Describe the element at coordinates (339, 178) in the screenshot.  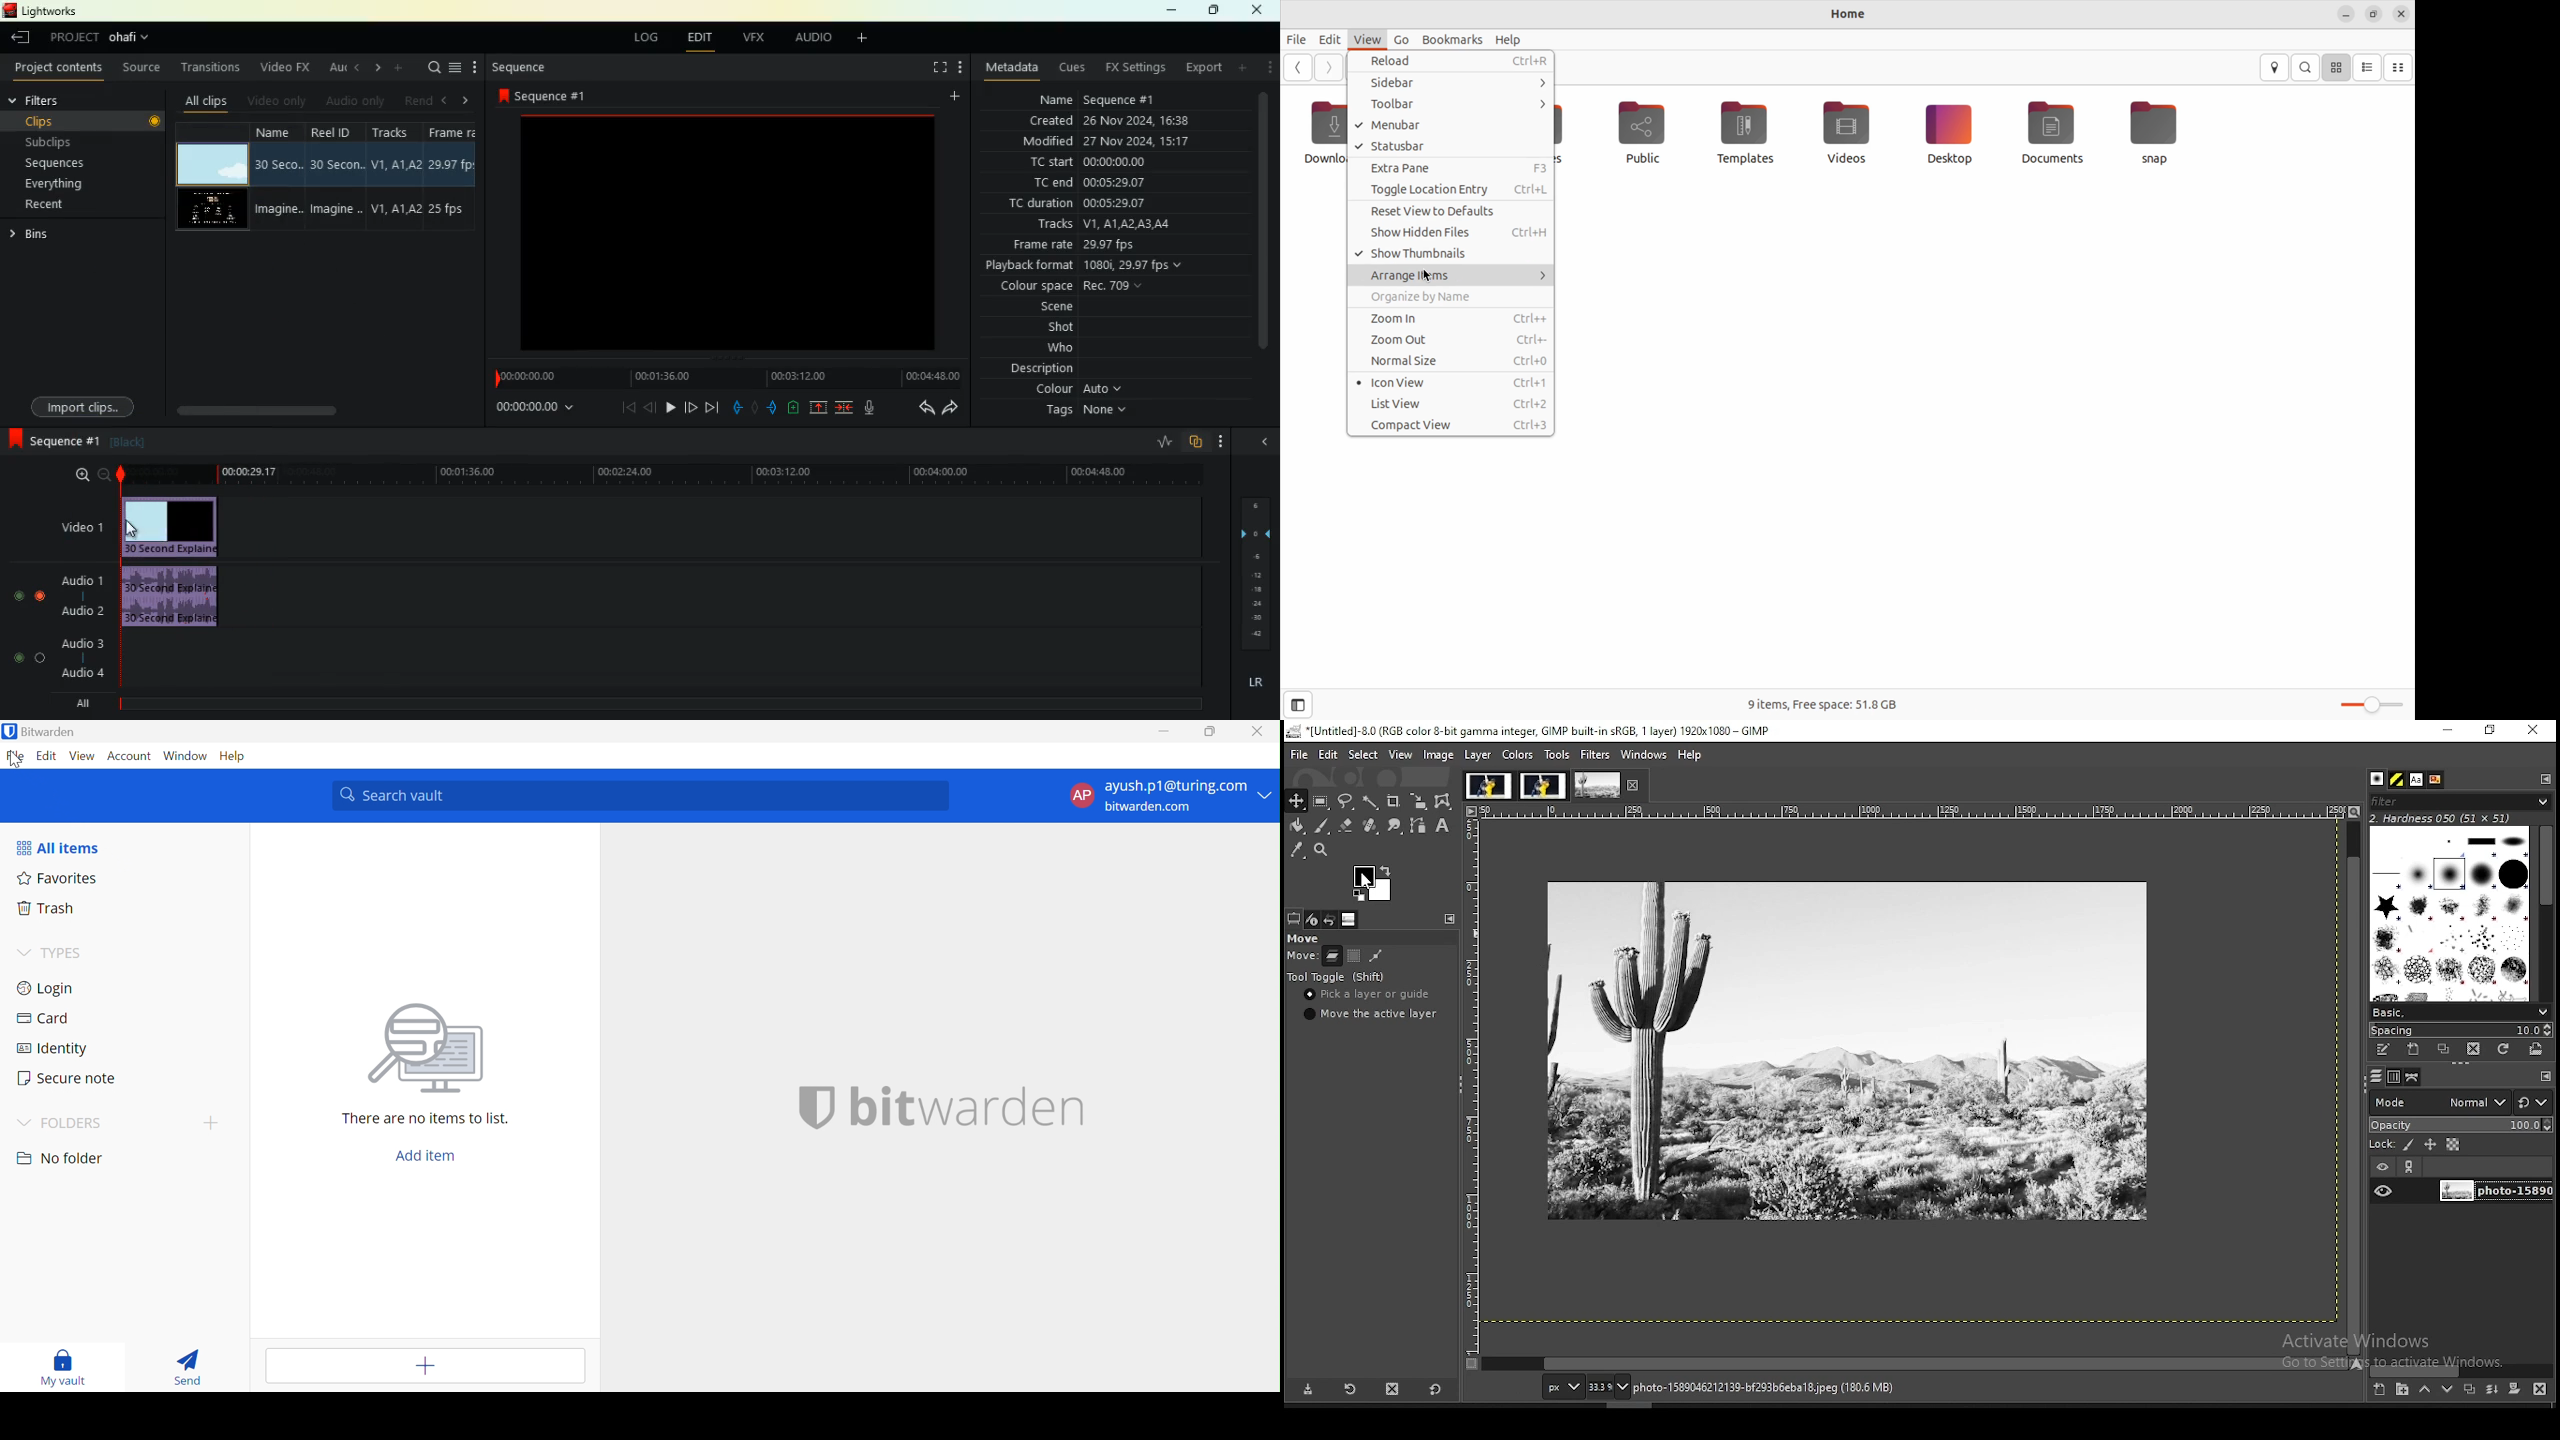
I see `reel id` at that location.